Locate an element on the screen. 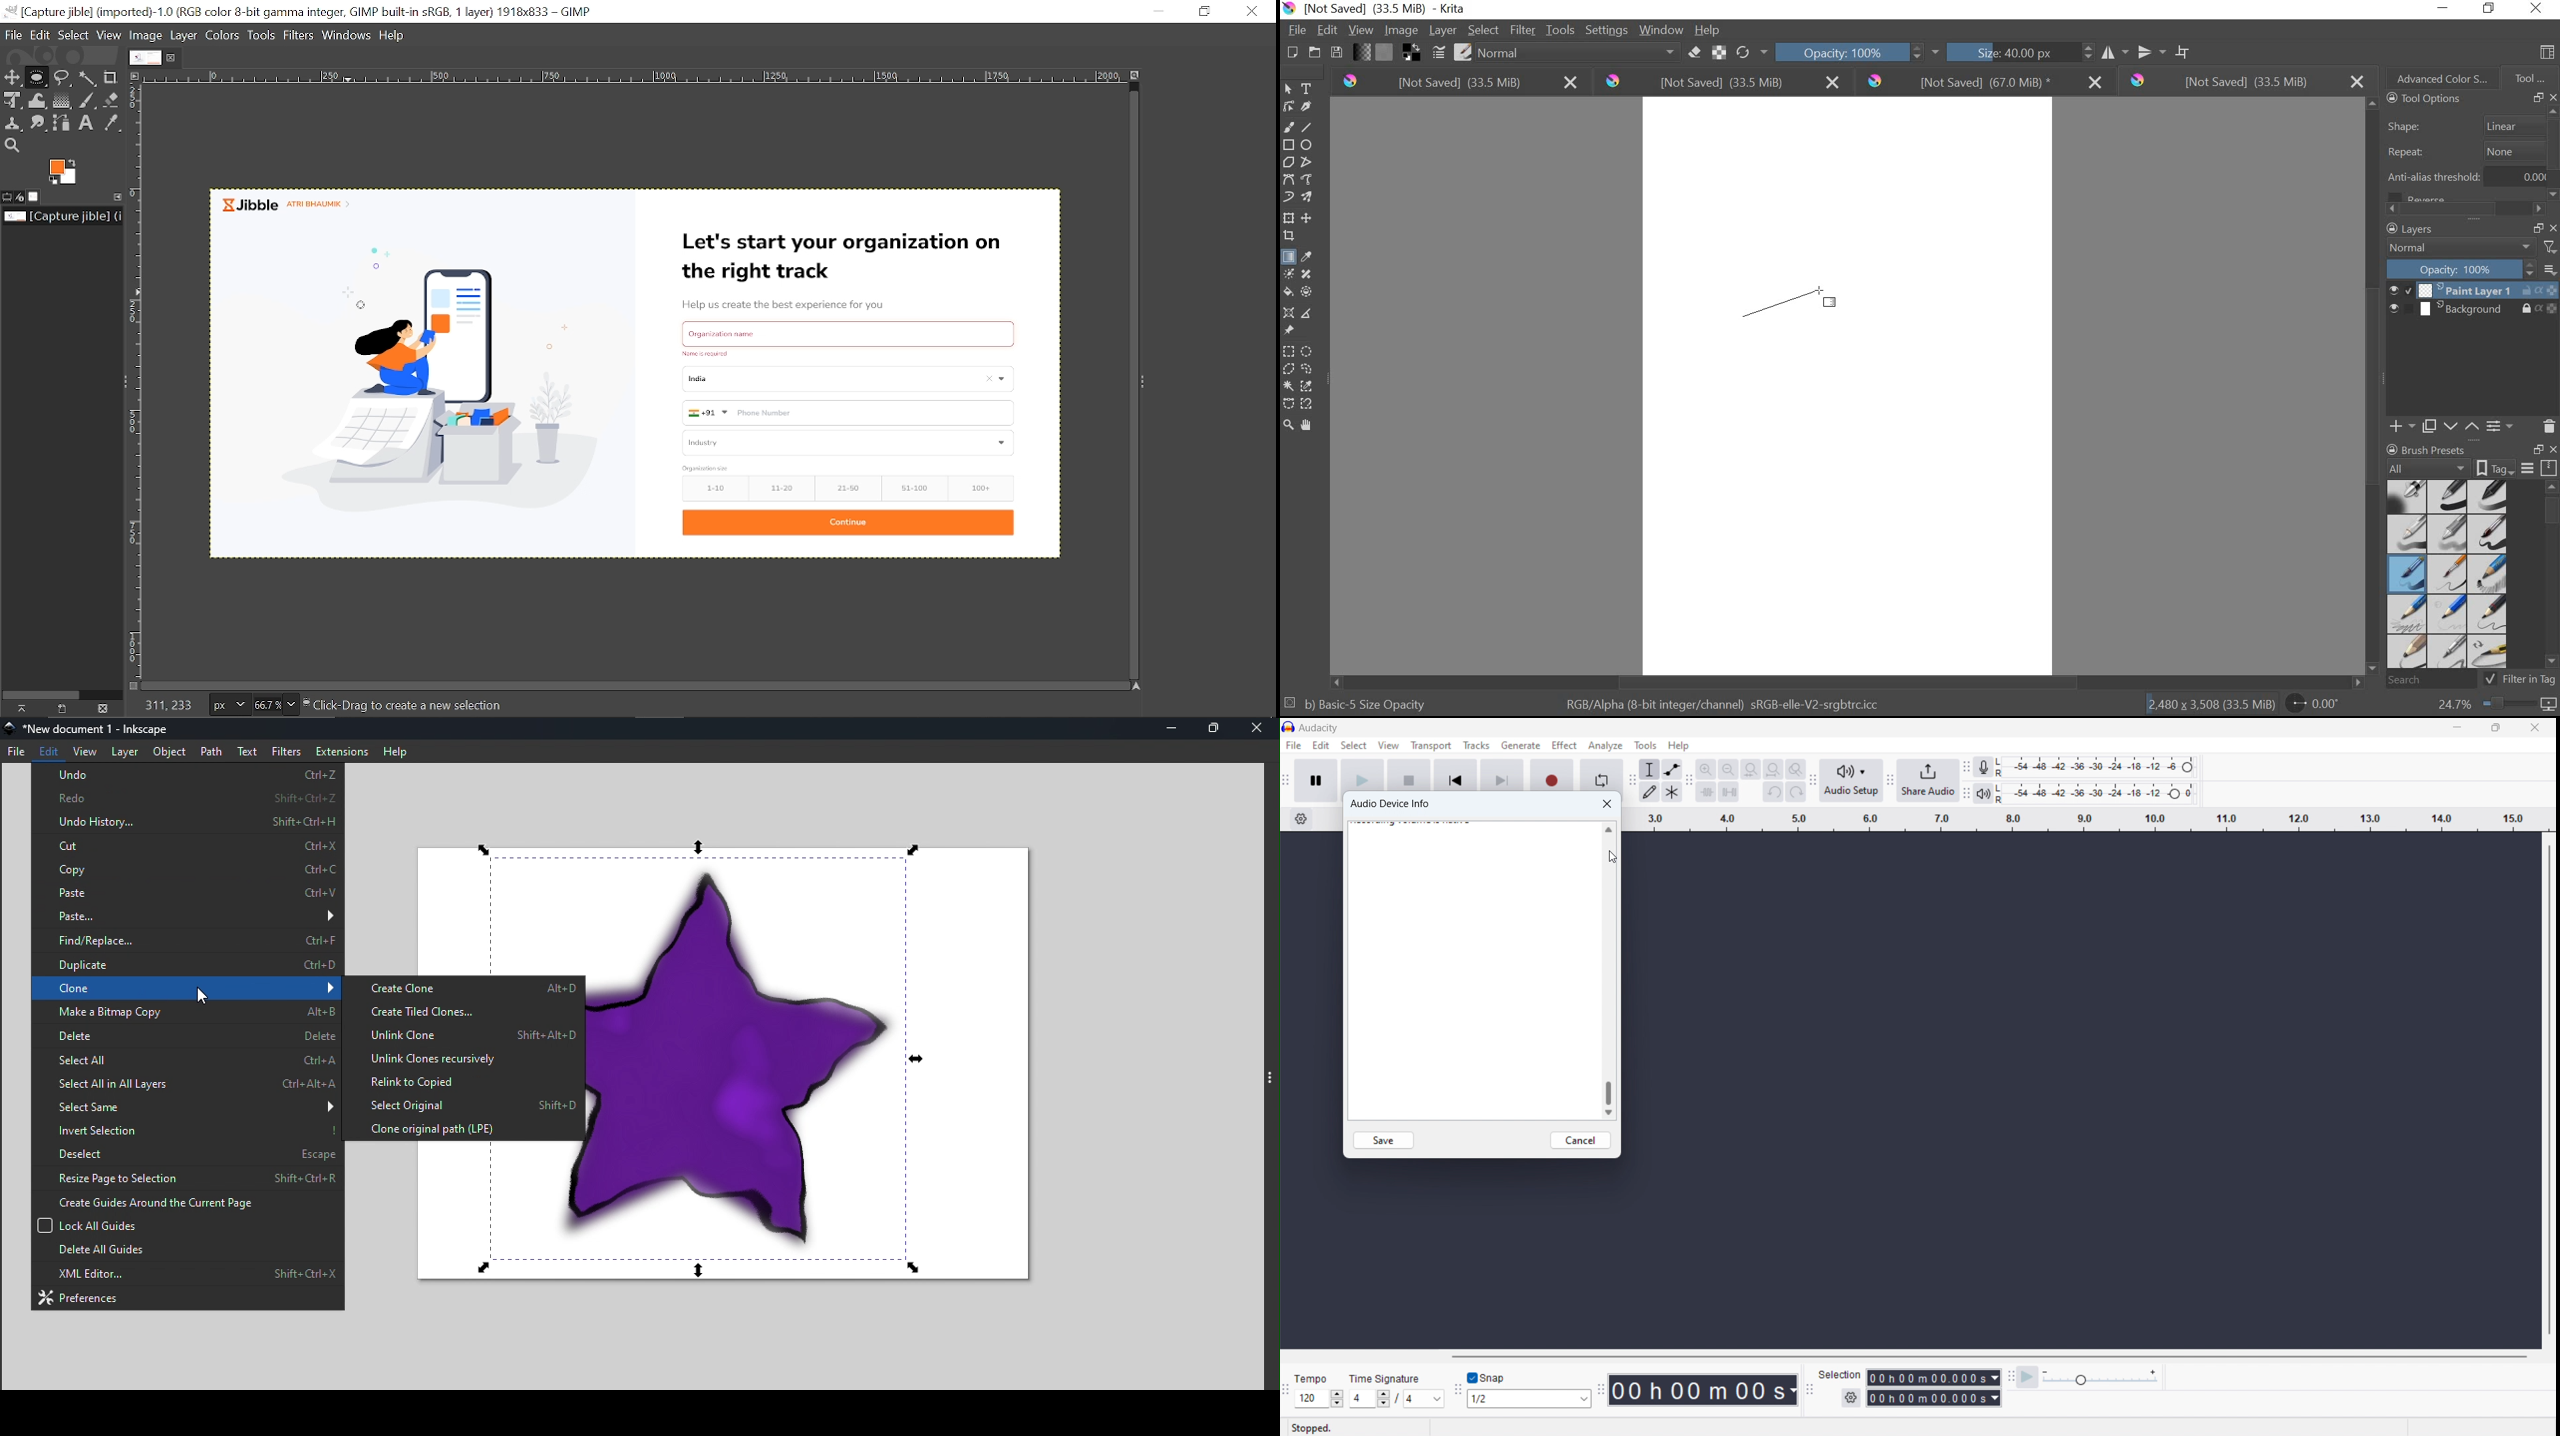 The width and height of the screenshot is (2576, 1456). Rdownestore  is located at coordinates (1207, 11).